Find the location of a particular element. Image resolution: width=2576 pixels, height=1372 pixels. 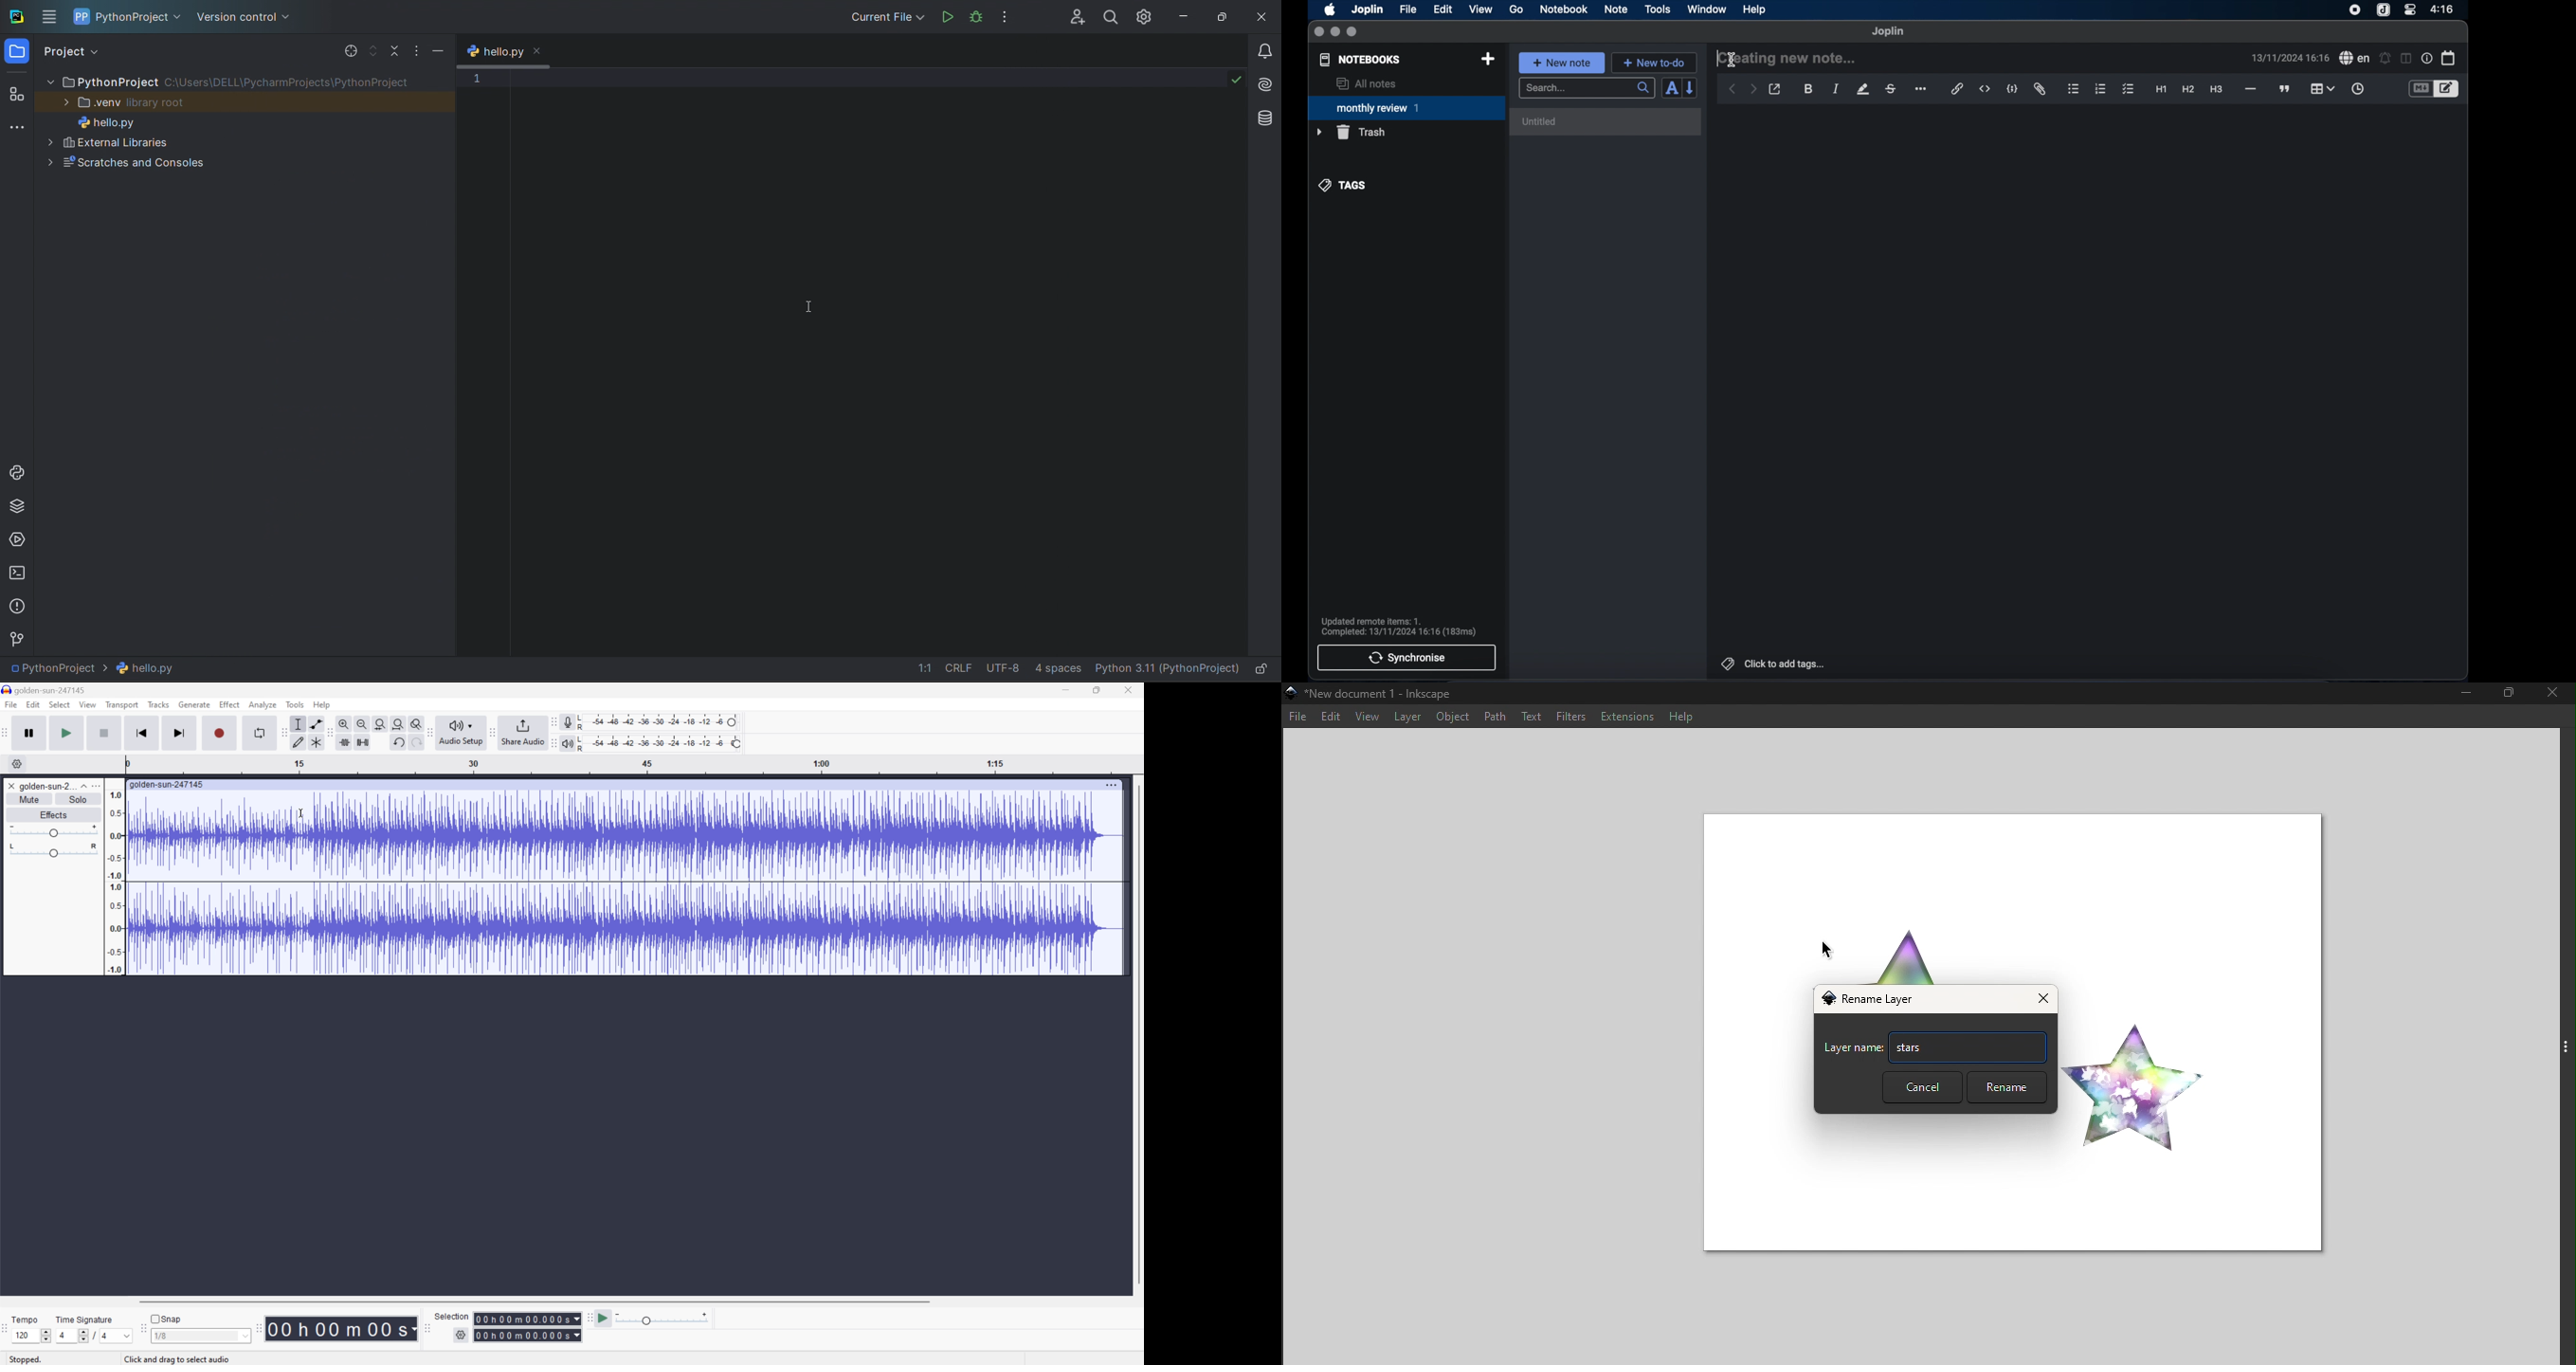

Zoom out is located at coordinates (361, 722).